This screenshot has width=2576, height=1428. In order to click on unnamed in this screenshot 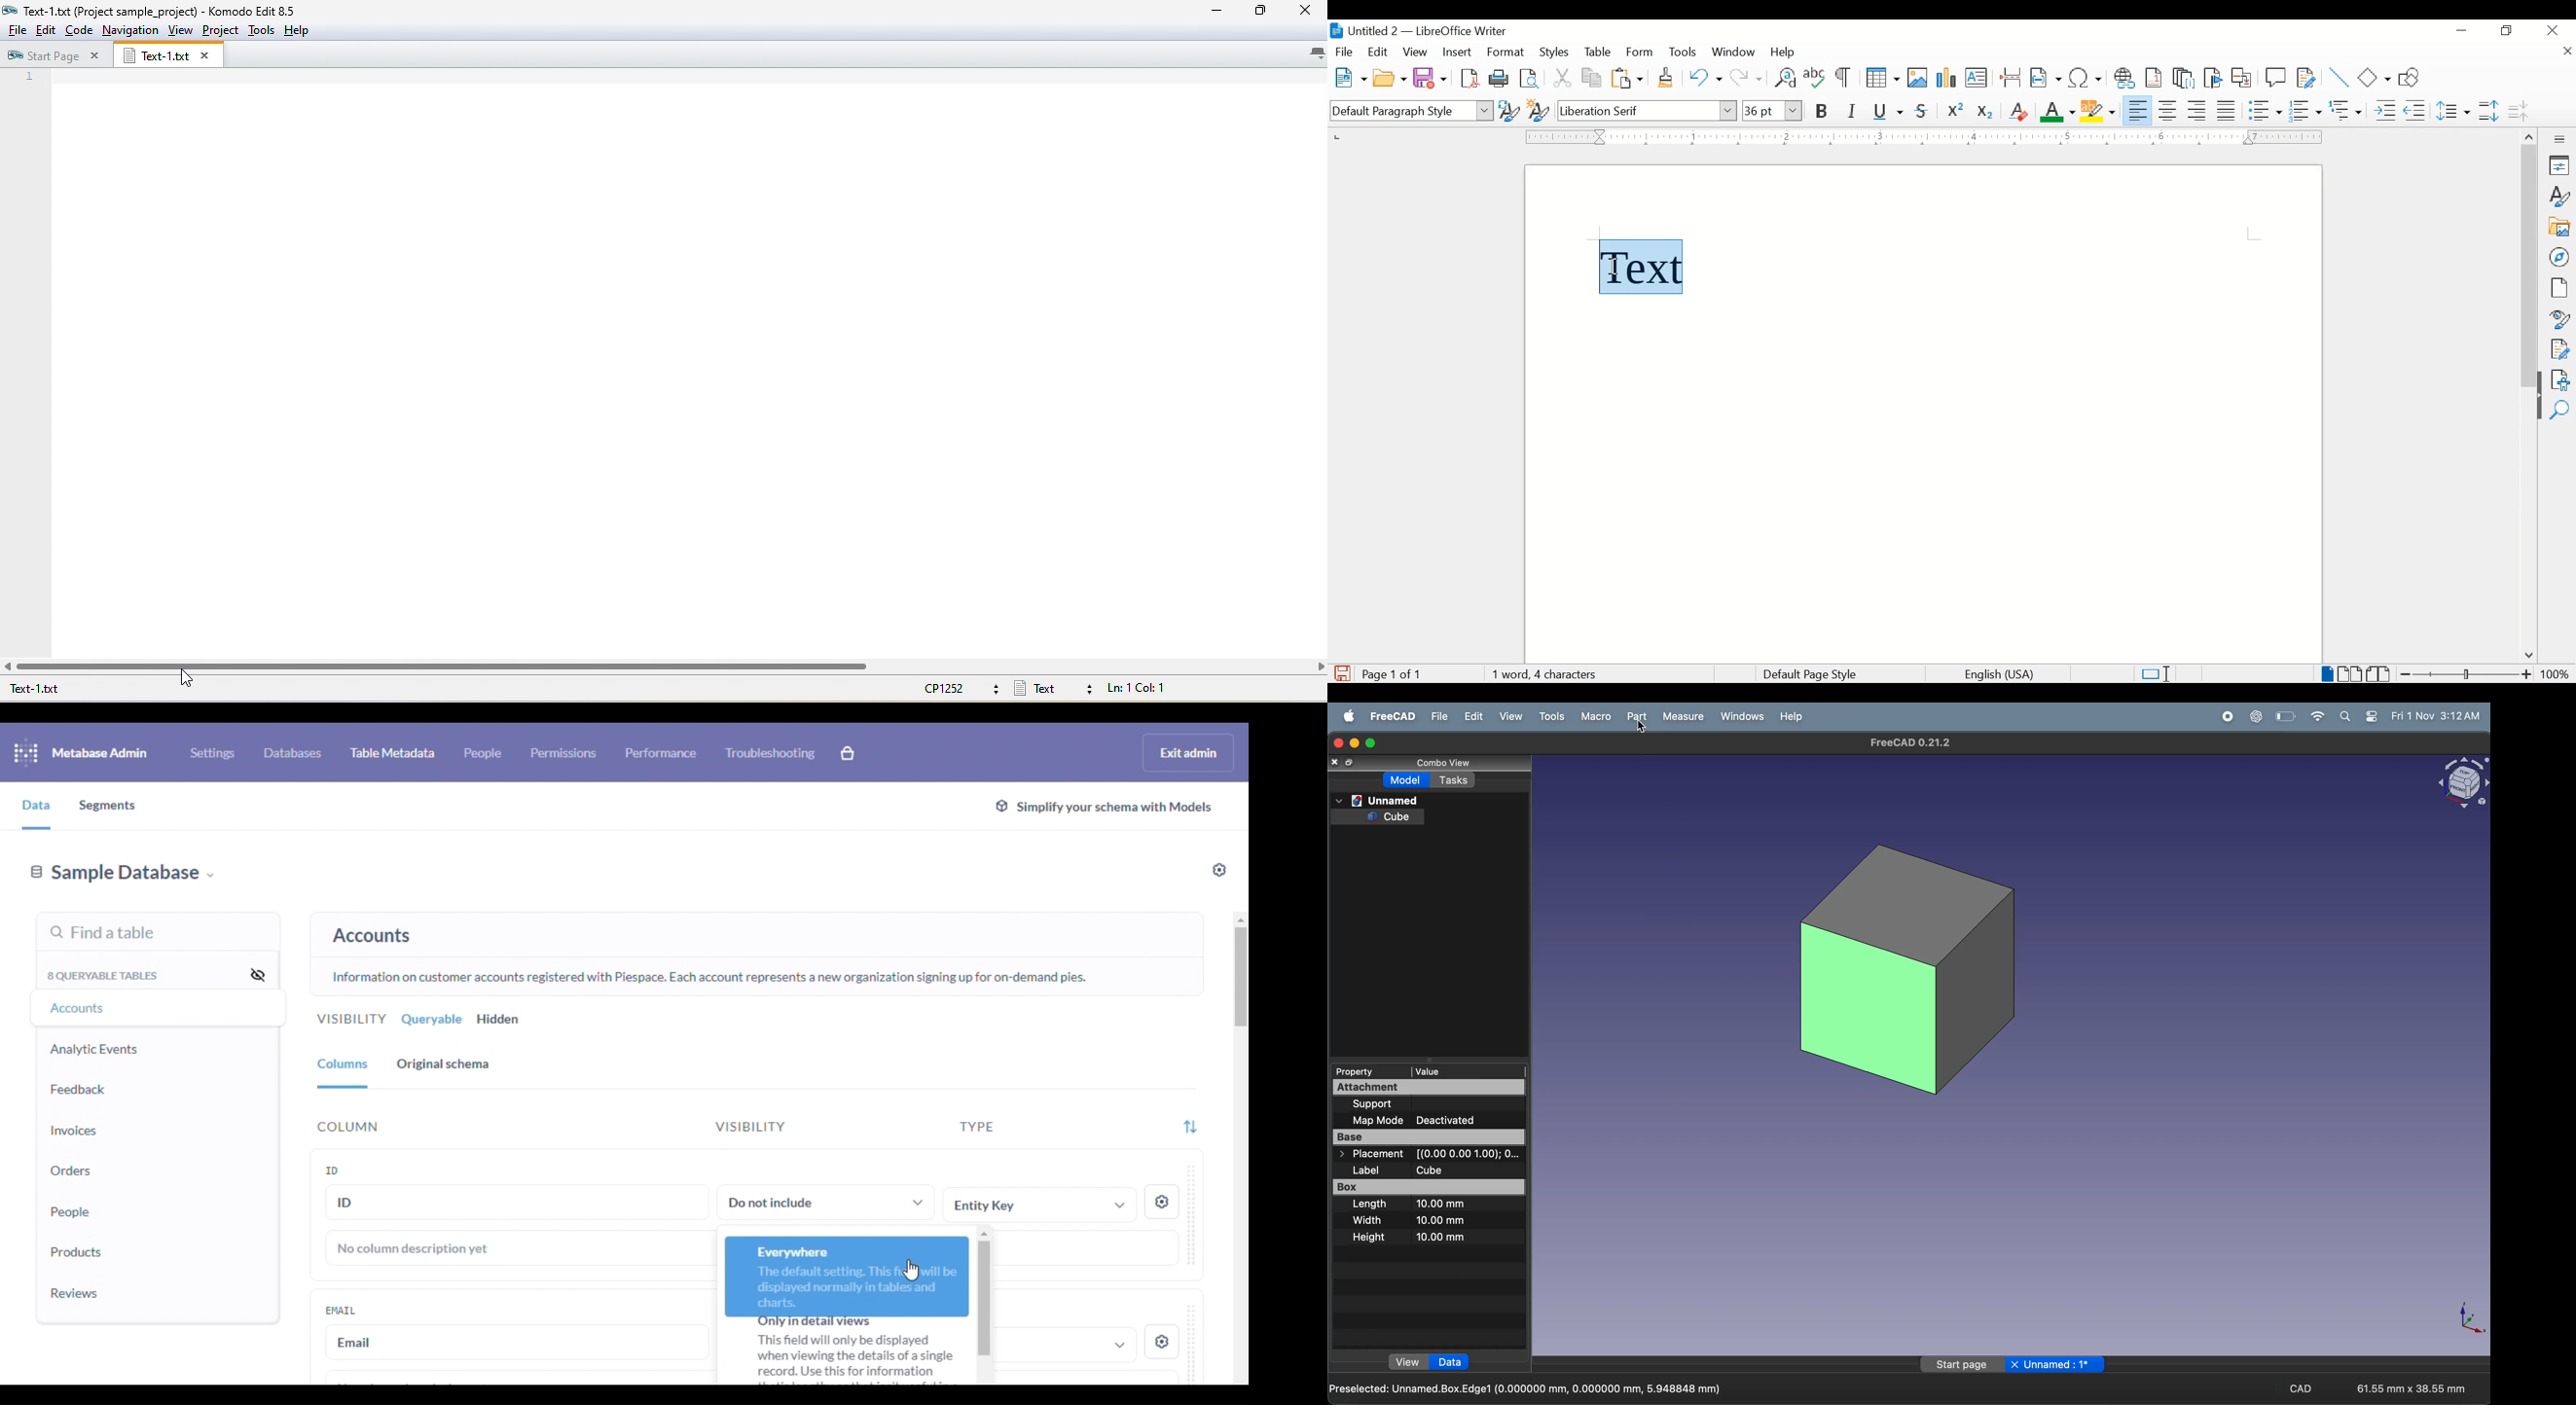, I will do `click(1381, 799)`.